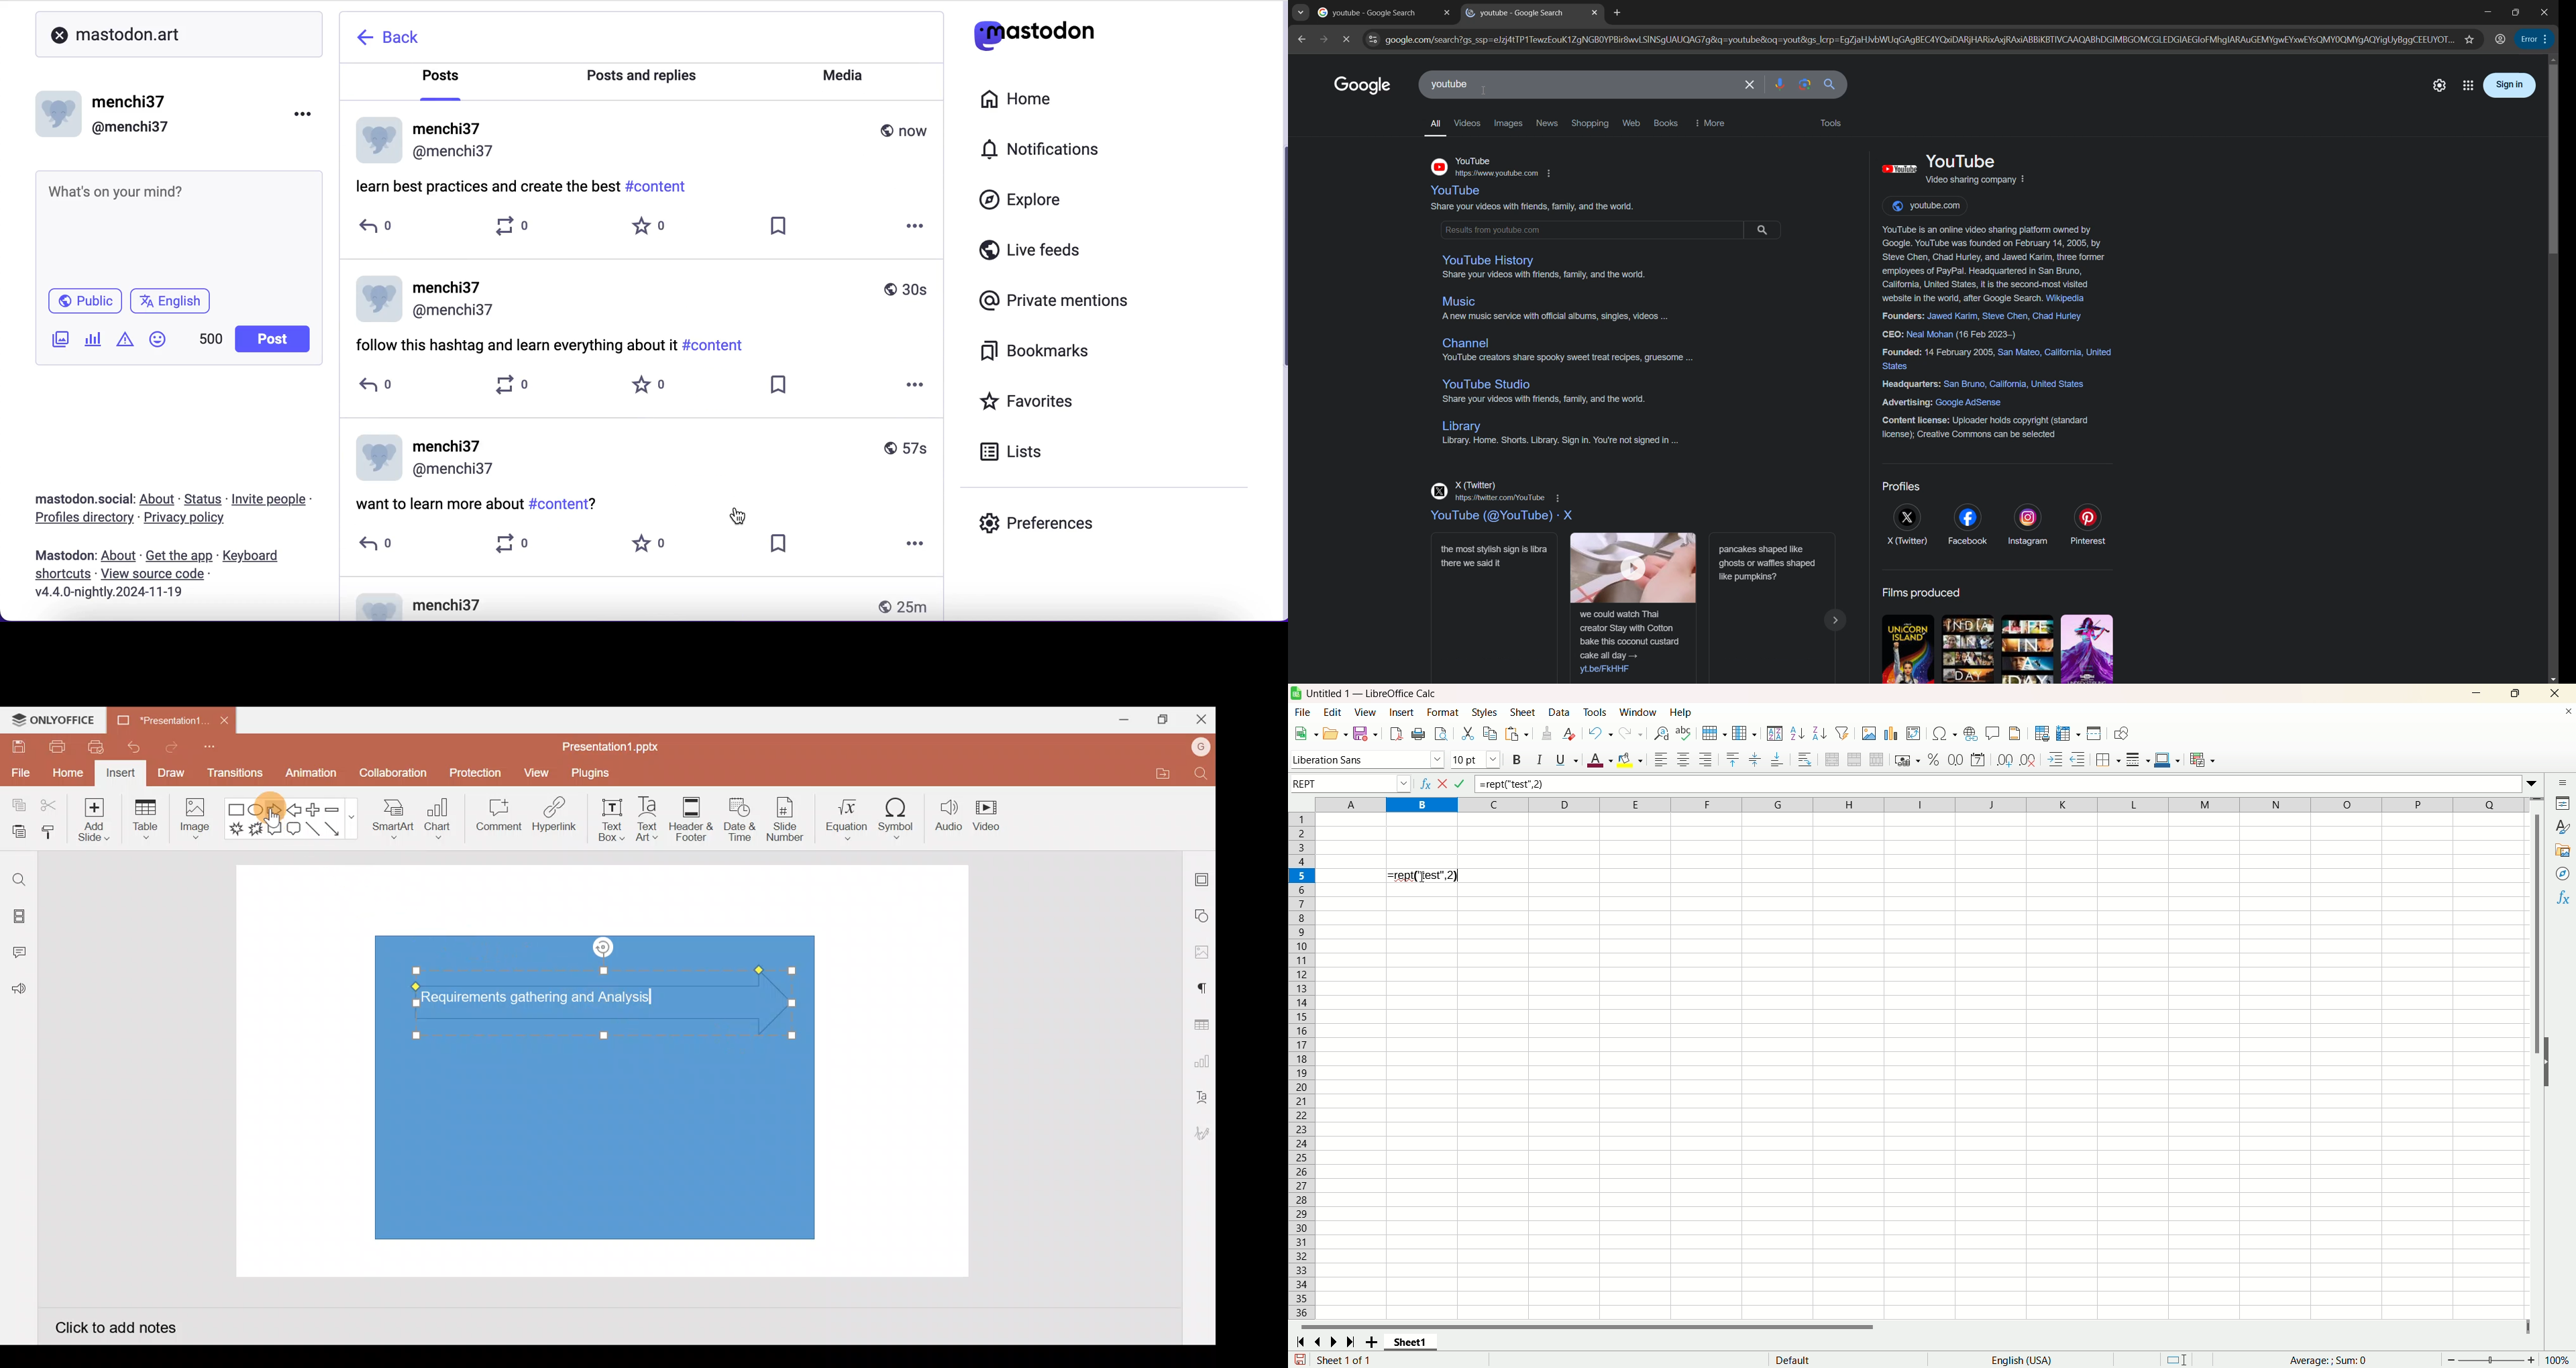  Describe the element at coordinates (167, 746) in the screenshot. I see `Redo` at that location.